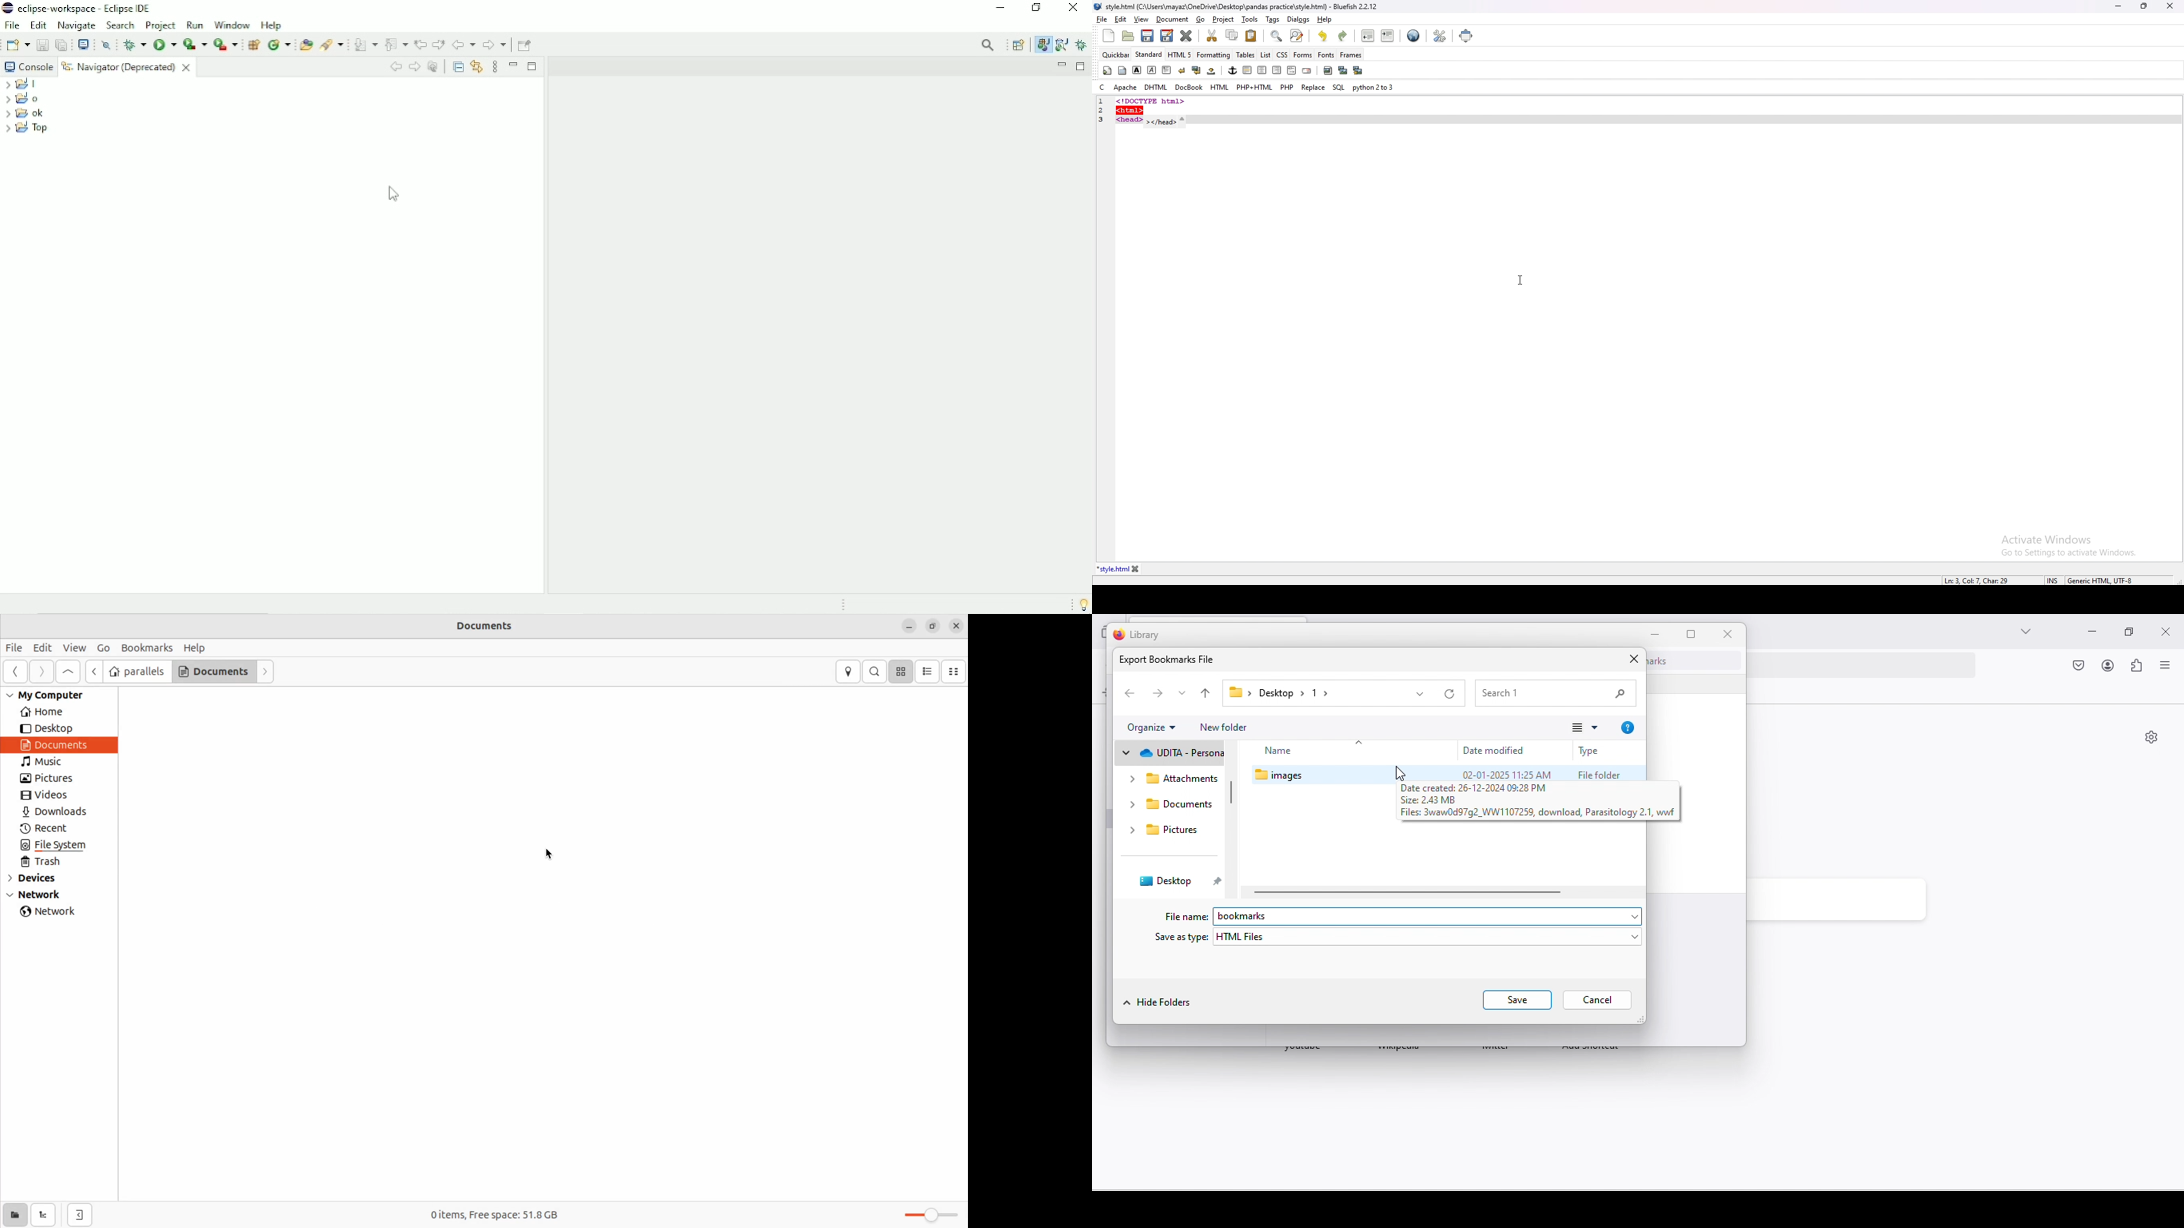 The height and width of the screenshot is (1232, 2184). Describe the element at coordinates (92, 7) in the screenshot. I see `eclipse-workspace - eclipse ide` at that location.